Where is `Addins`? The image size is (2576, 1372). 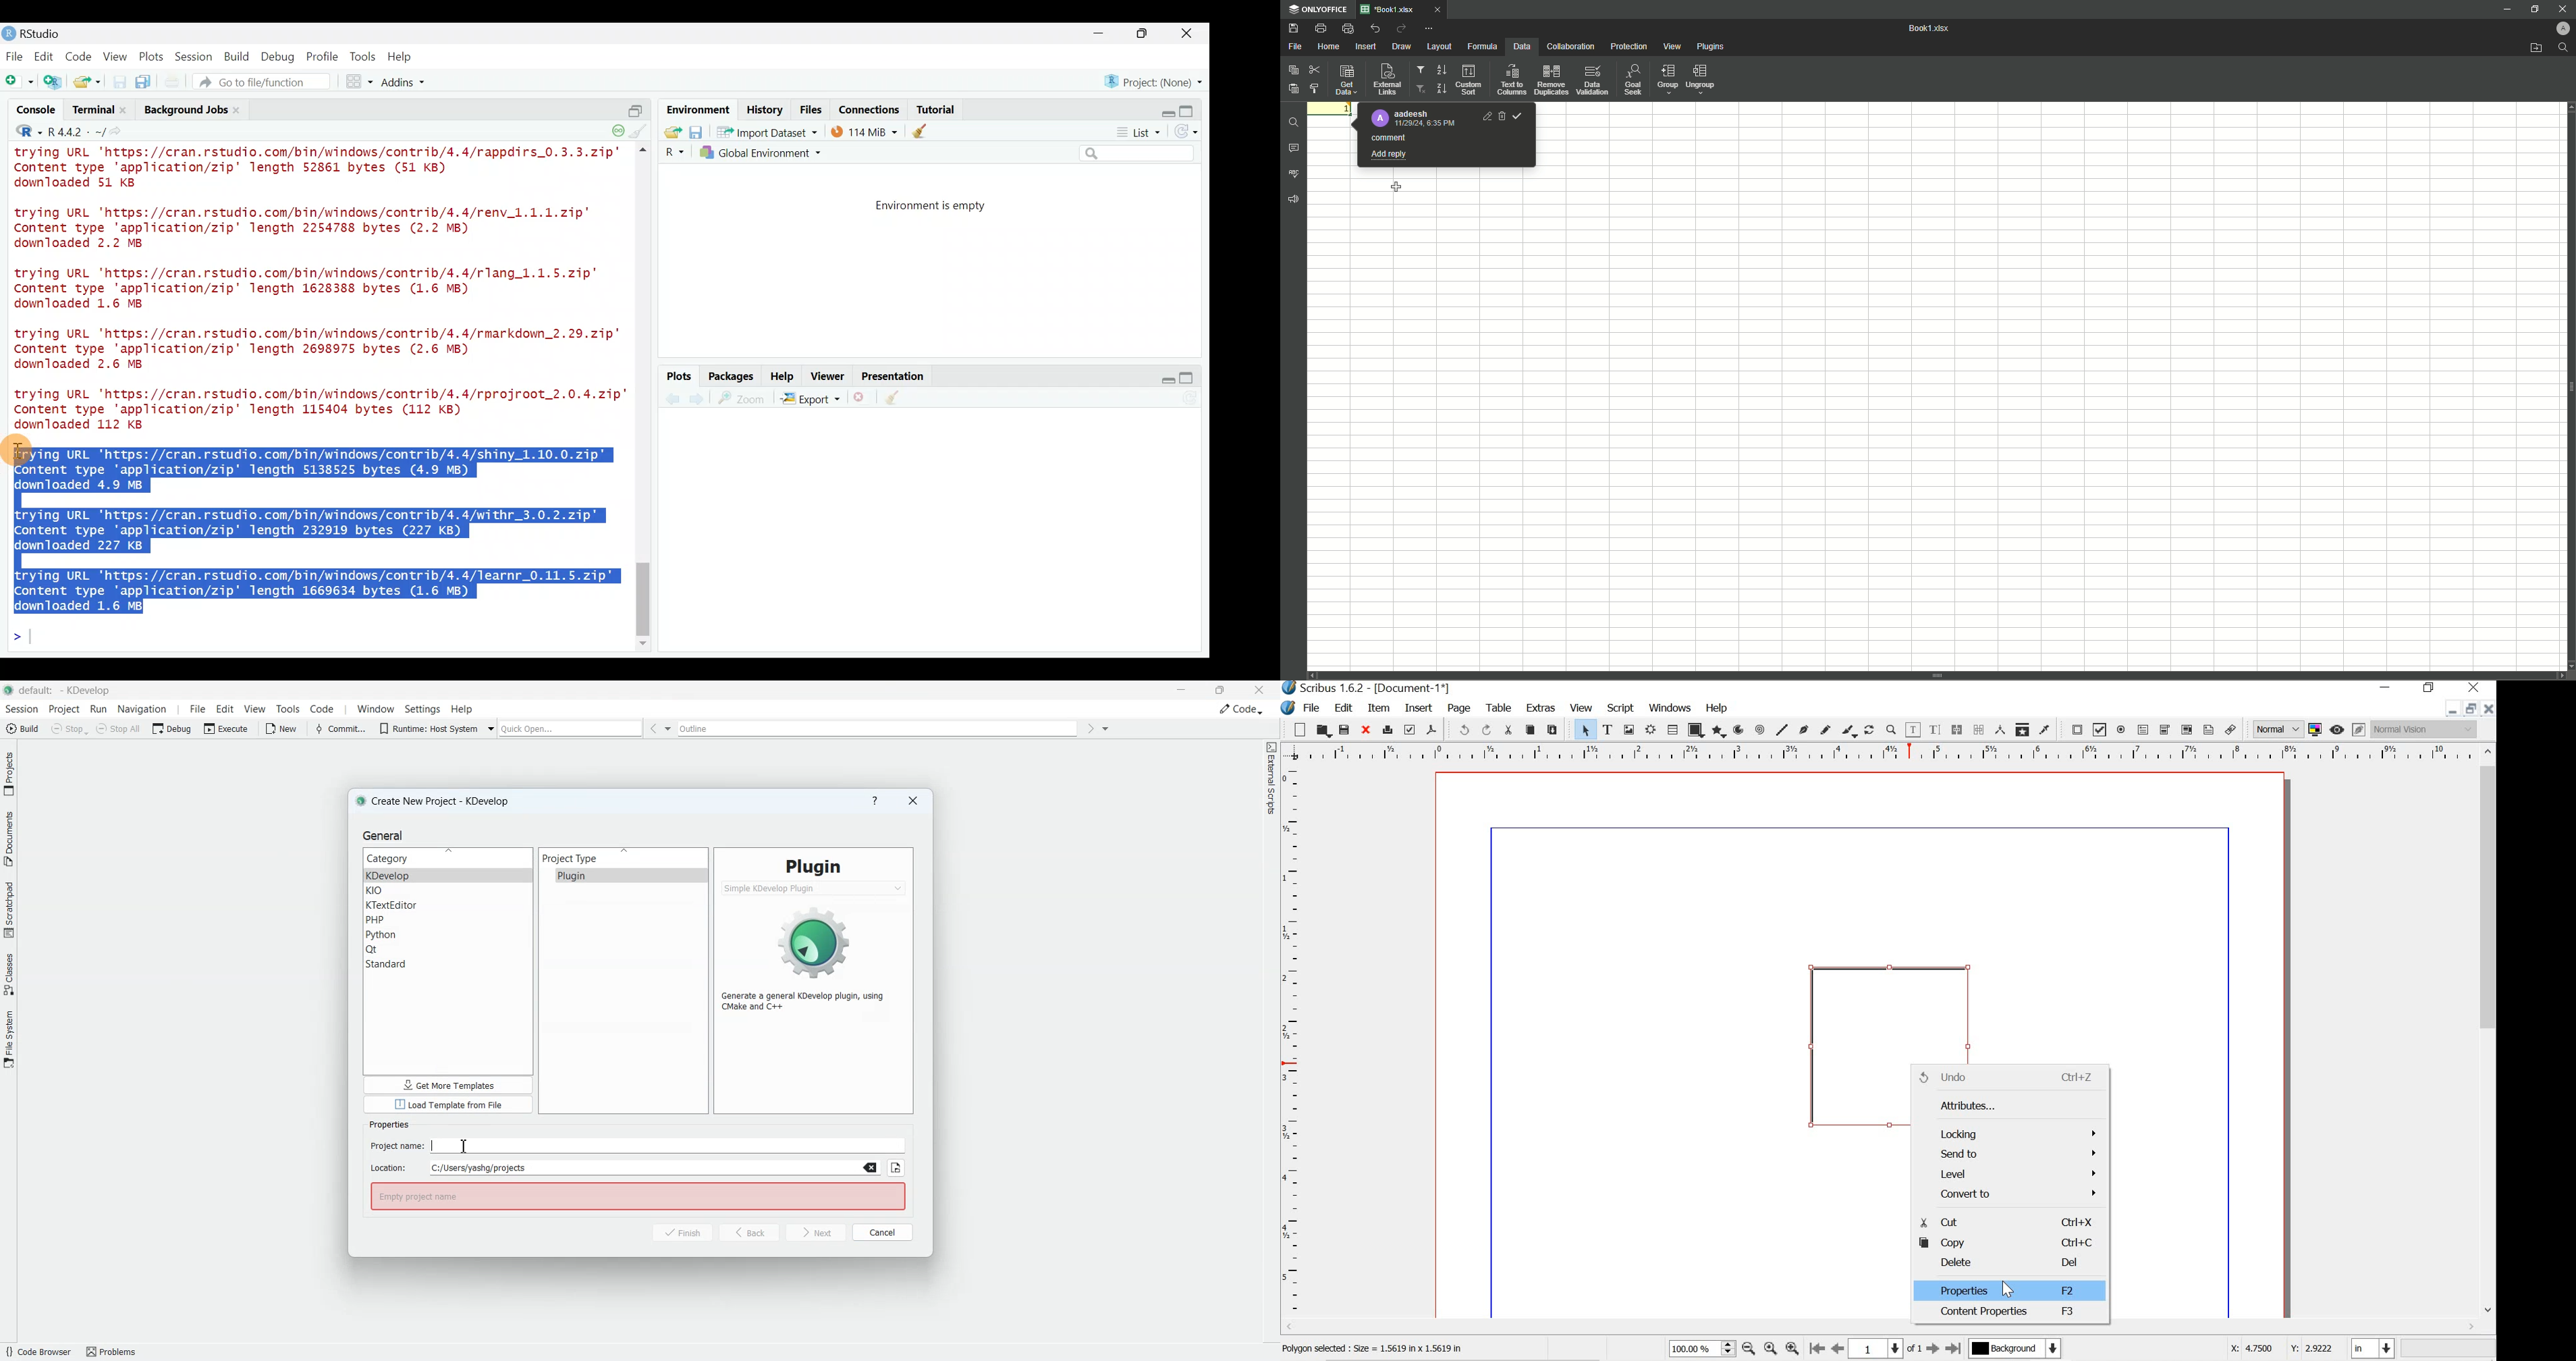
Addins is located at coordinates (404, 84).